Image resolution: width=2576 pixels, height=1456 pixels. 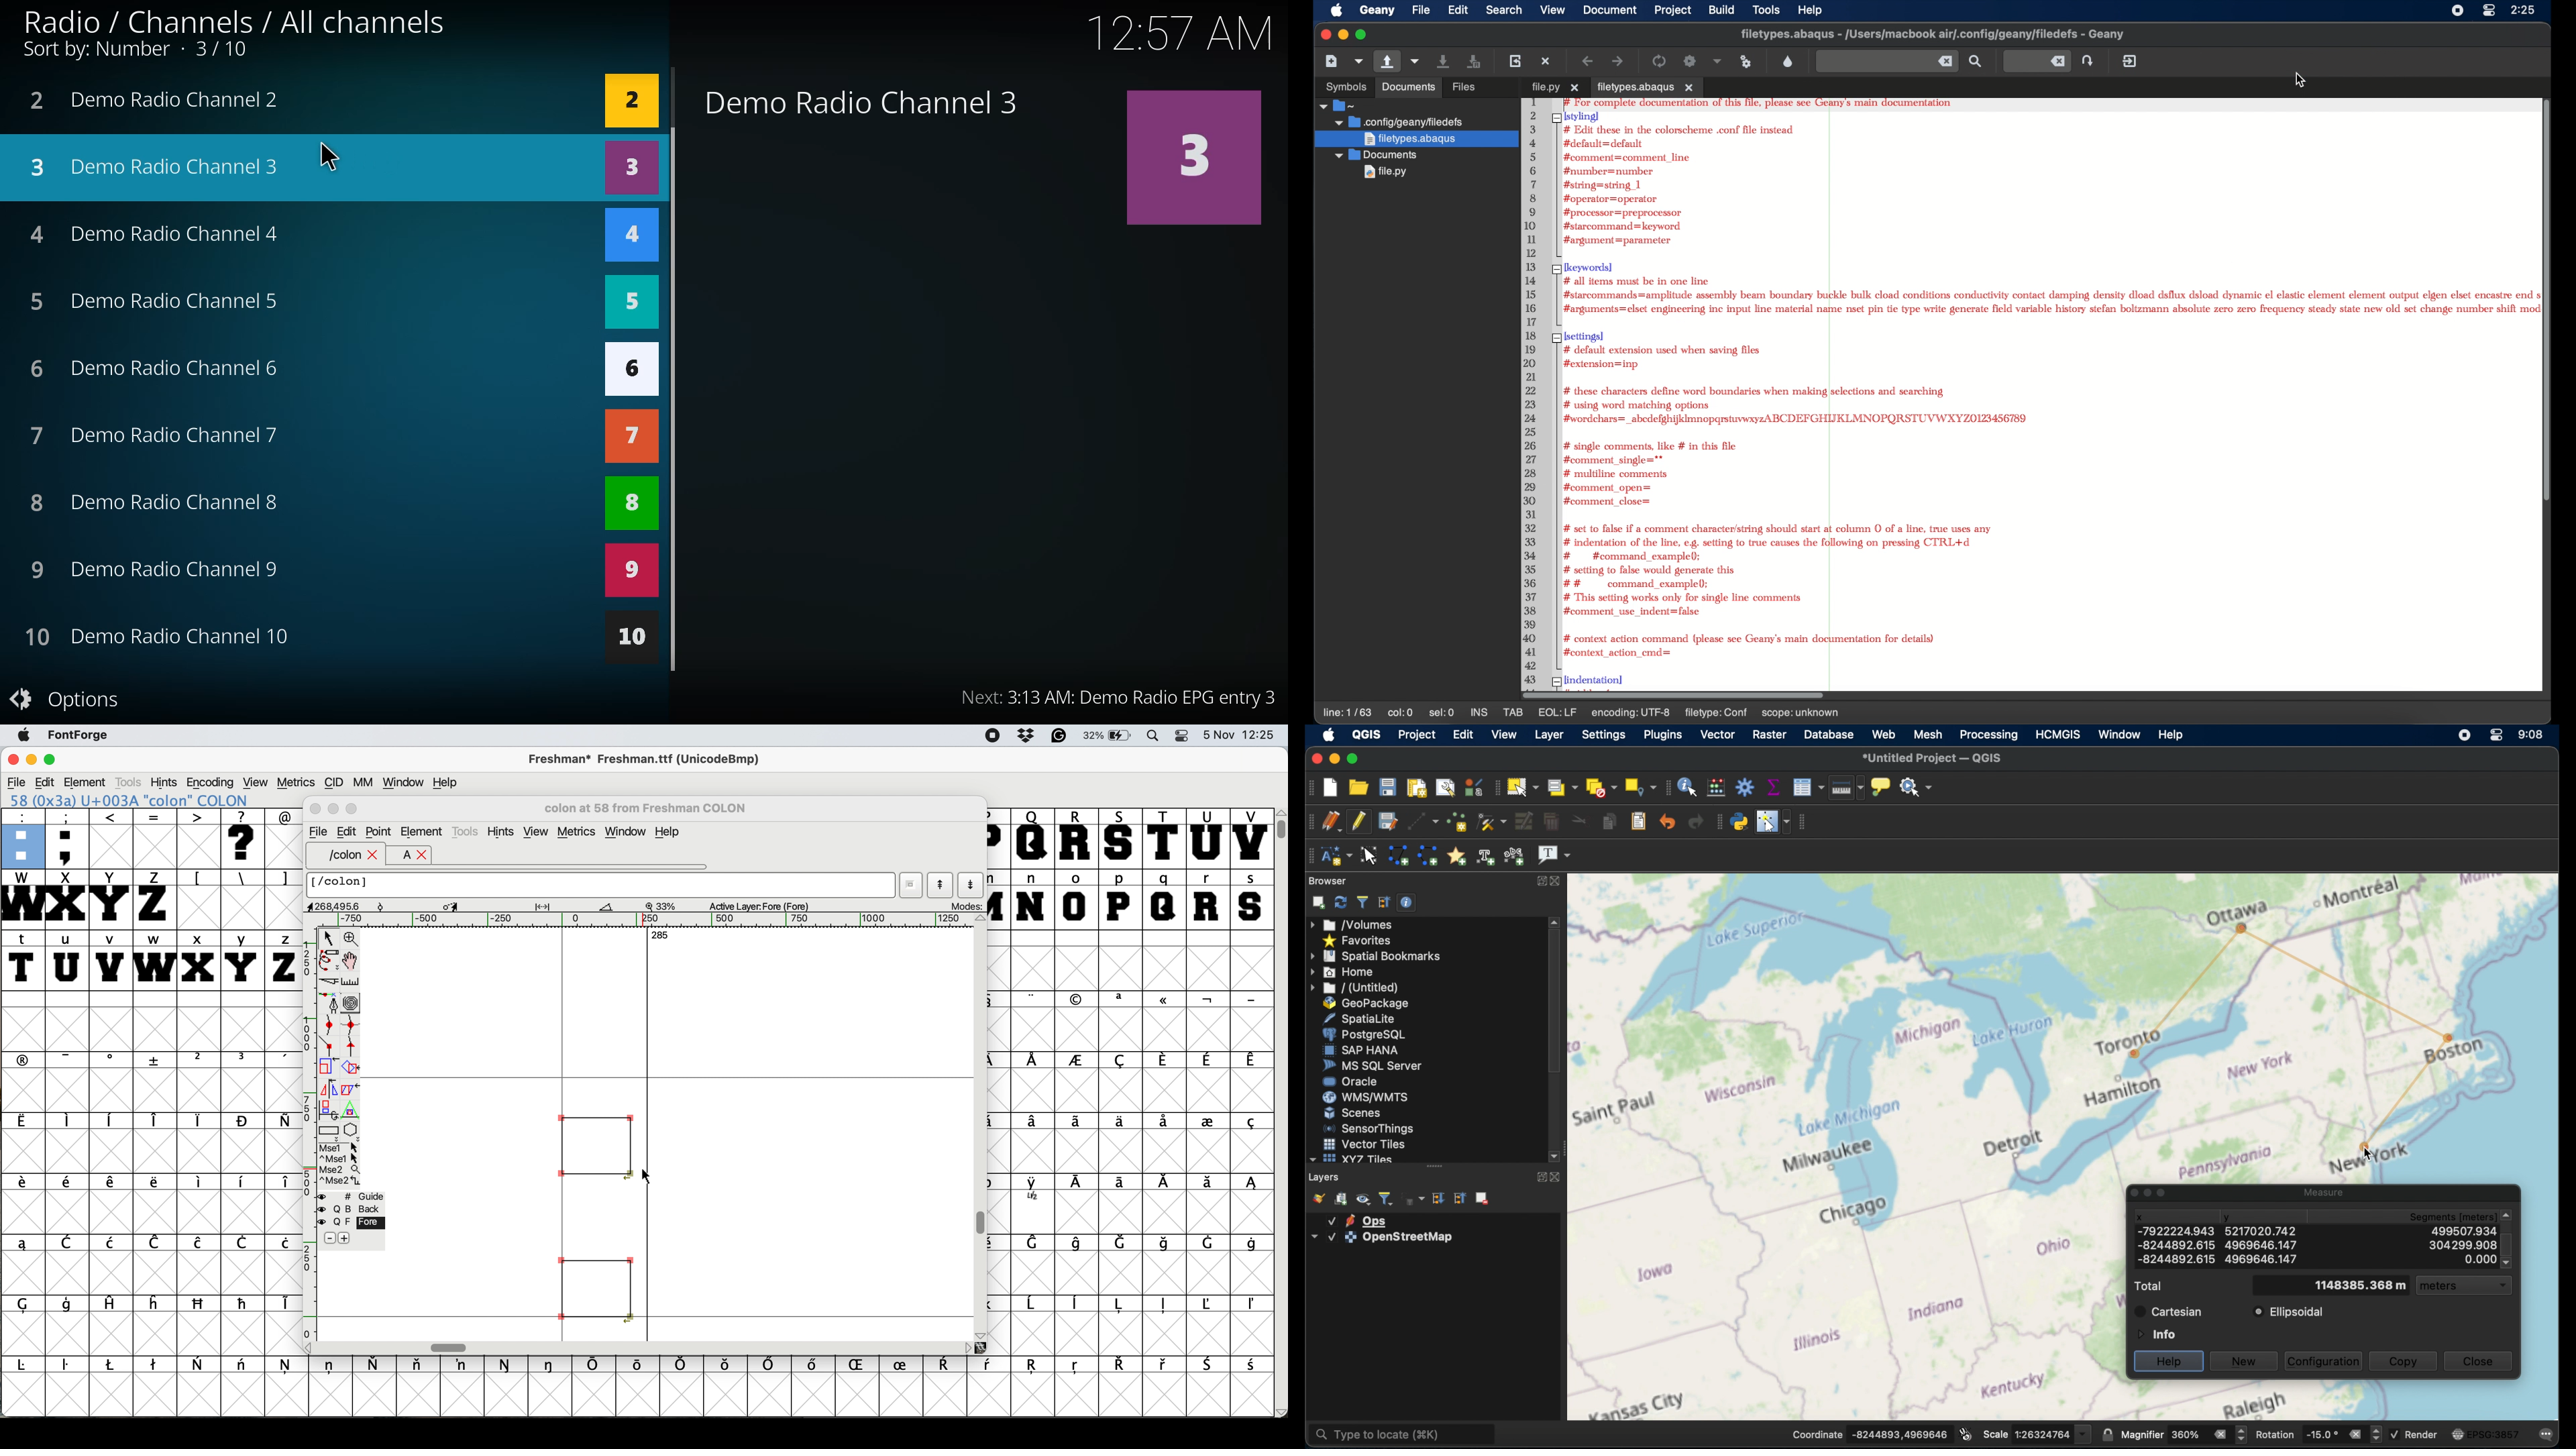 I want to click on symbol, so click(x=1212, y=1304).